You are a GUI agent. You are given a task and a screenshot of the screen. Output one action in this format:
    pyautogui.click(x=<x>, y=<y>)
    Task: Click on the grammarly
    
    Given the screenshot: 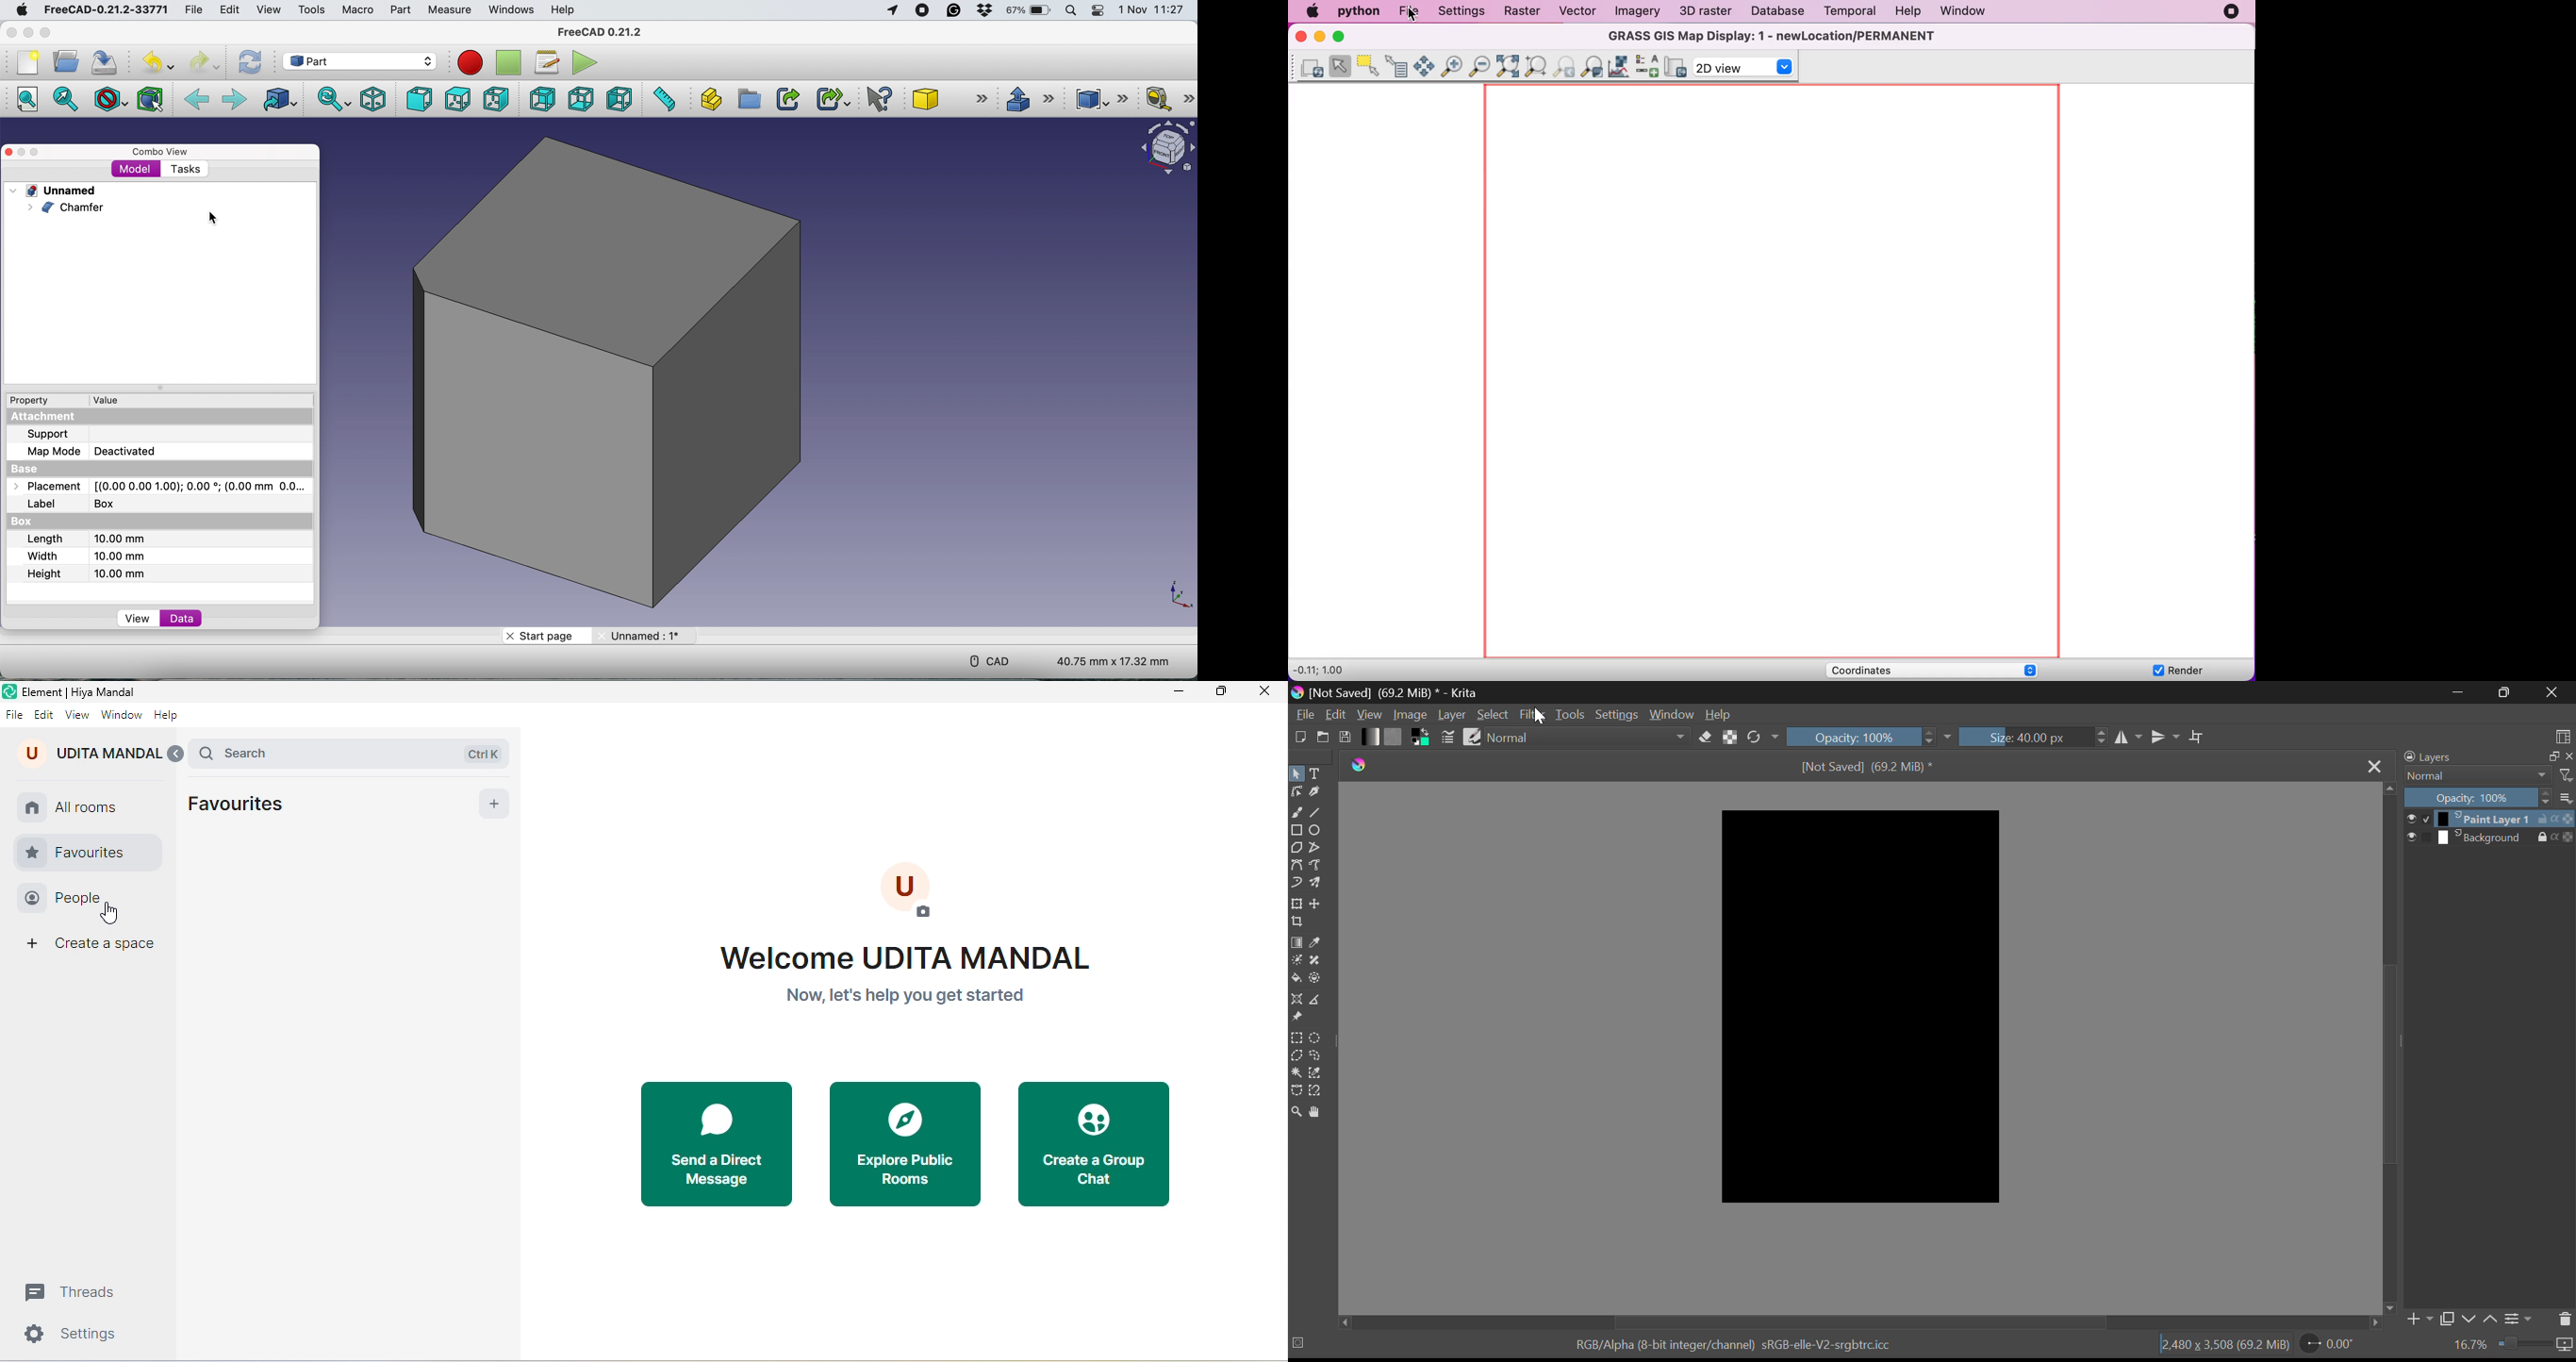 What is the action you would take?
    pyautogui.click(x=955, y=11)
    